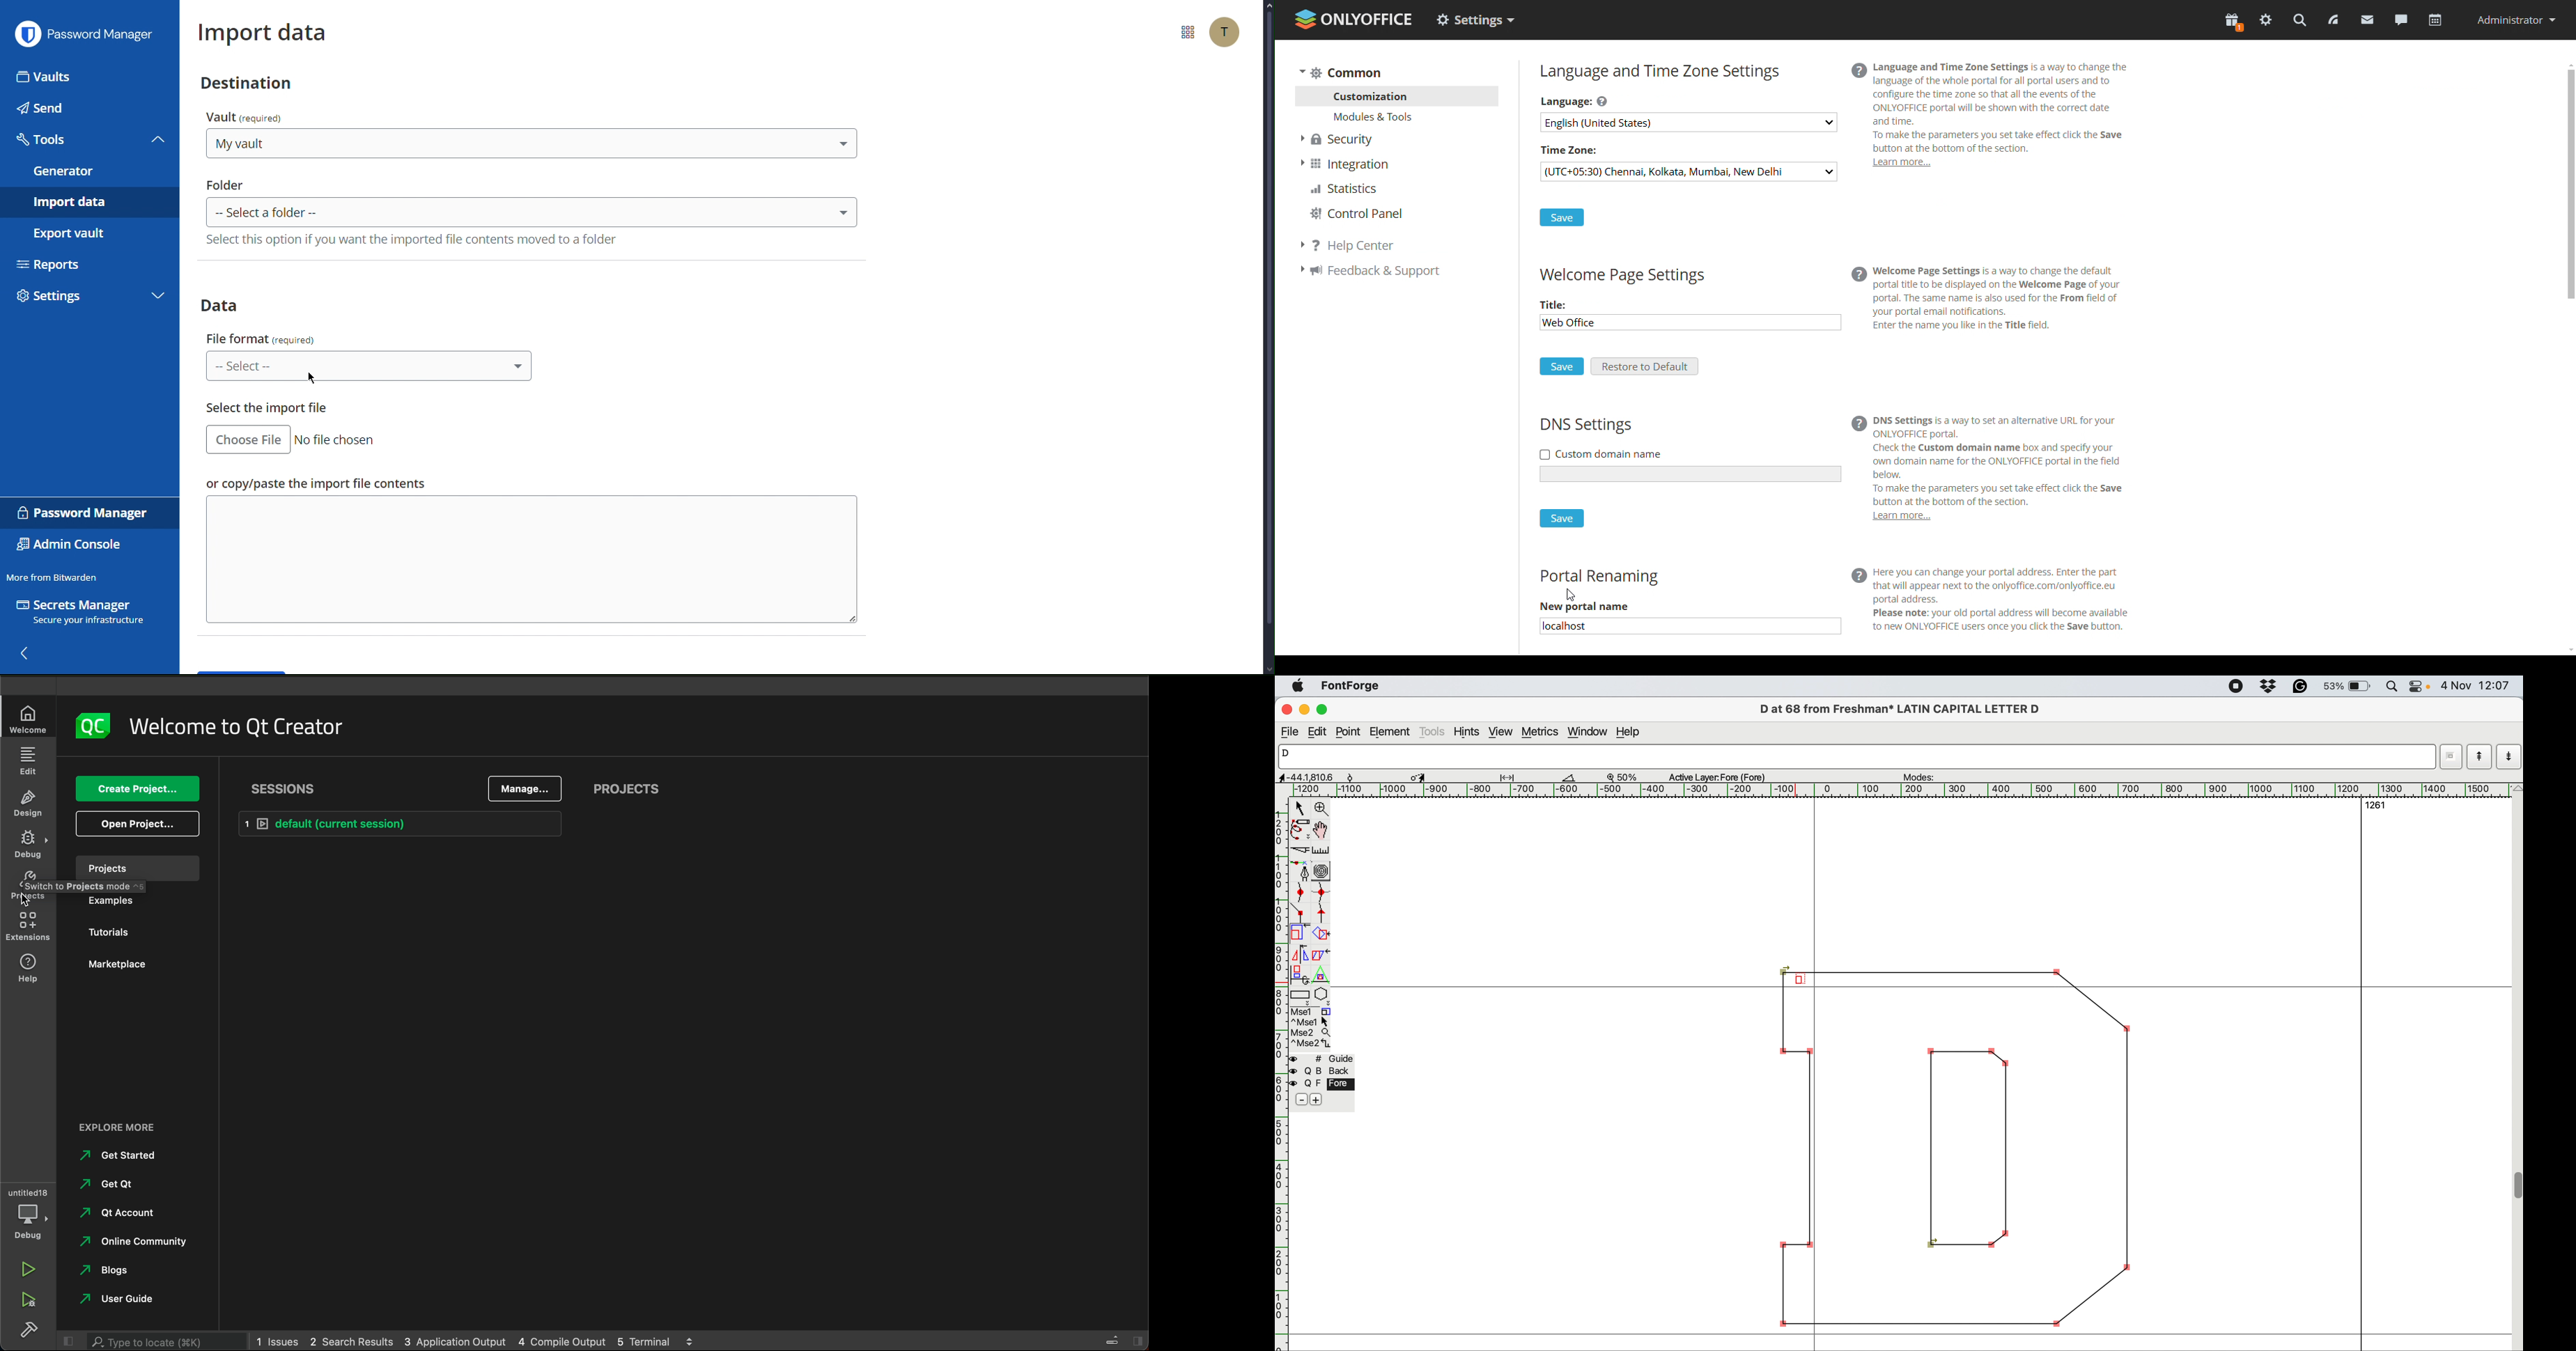  What do you see at coordinates (263, 29) in the screenshot?
I see `Import data` at bounding box center [263, 29].